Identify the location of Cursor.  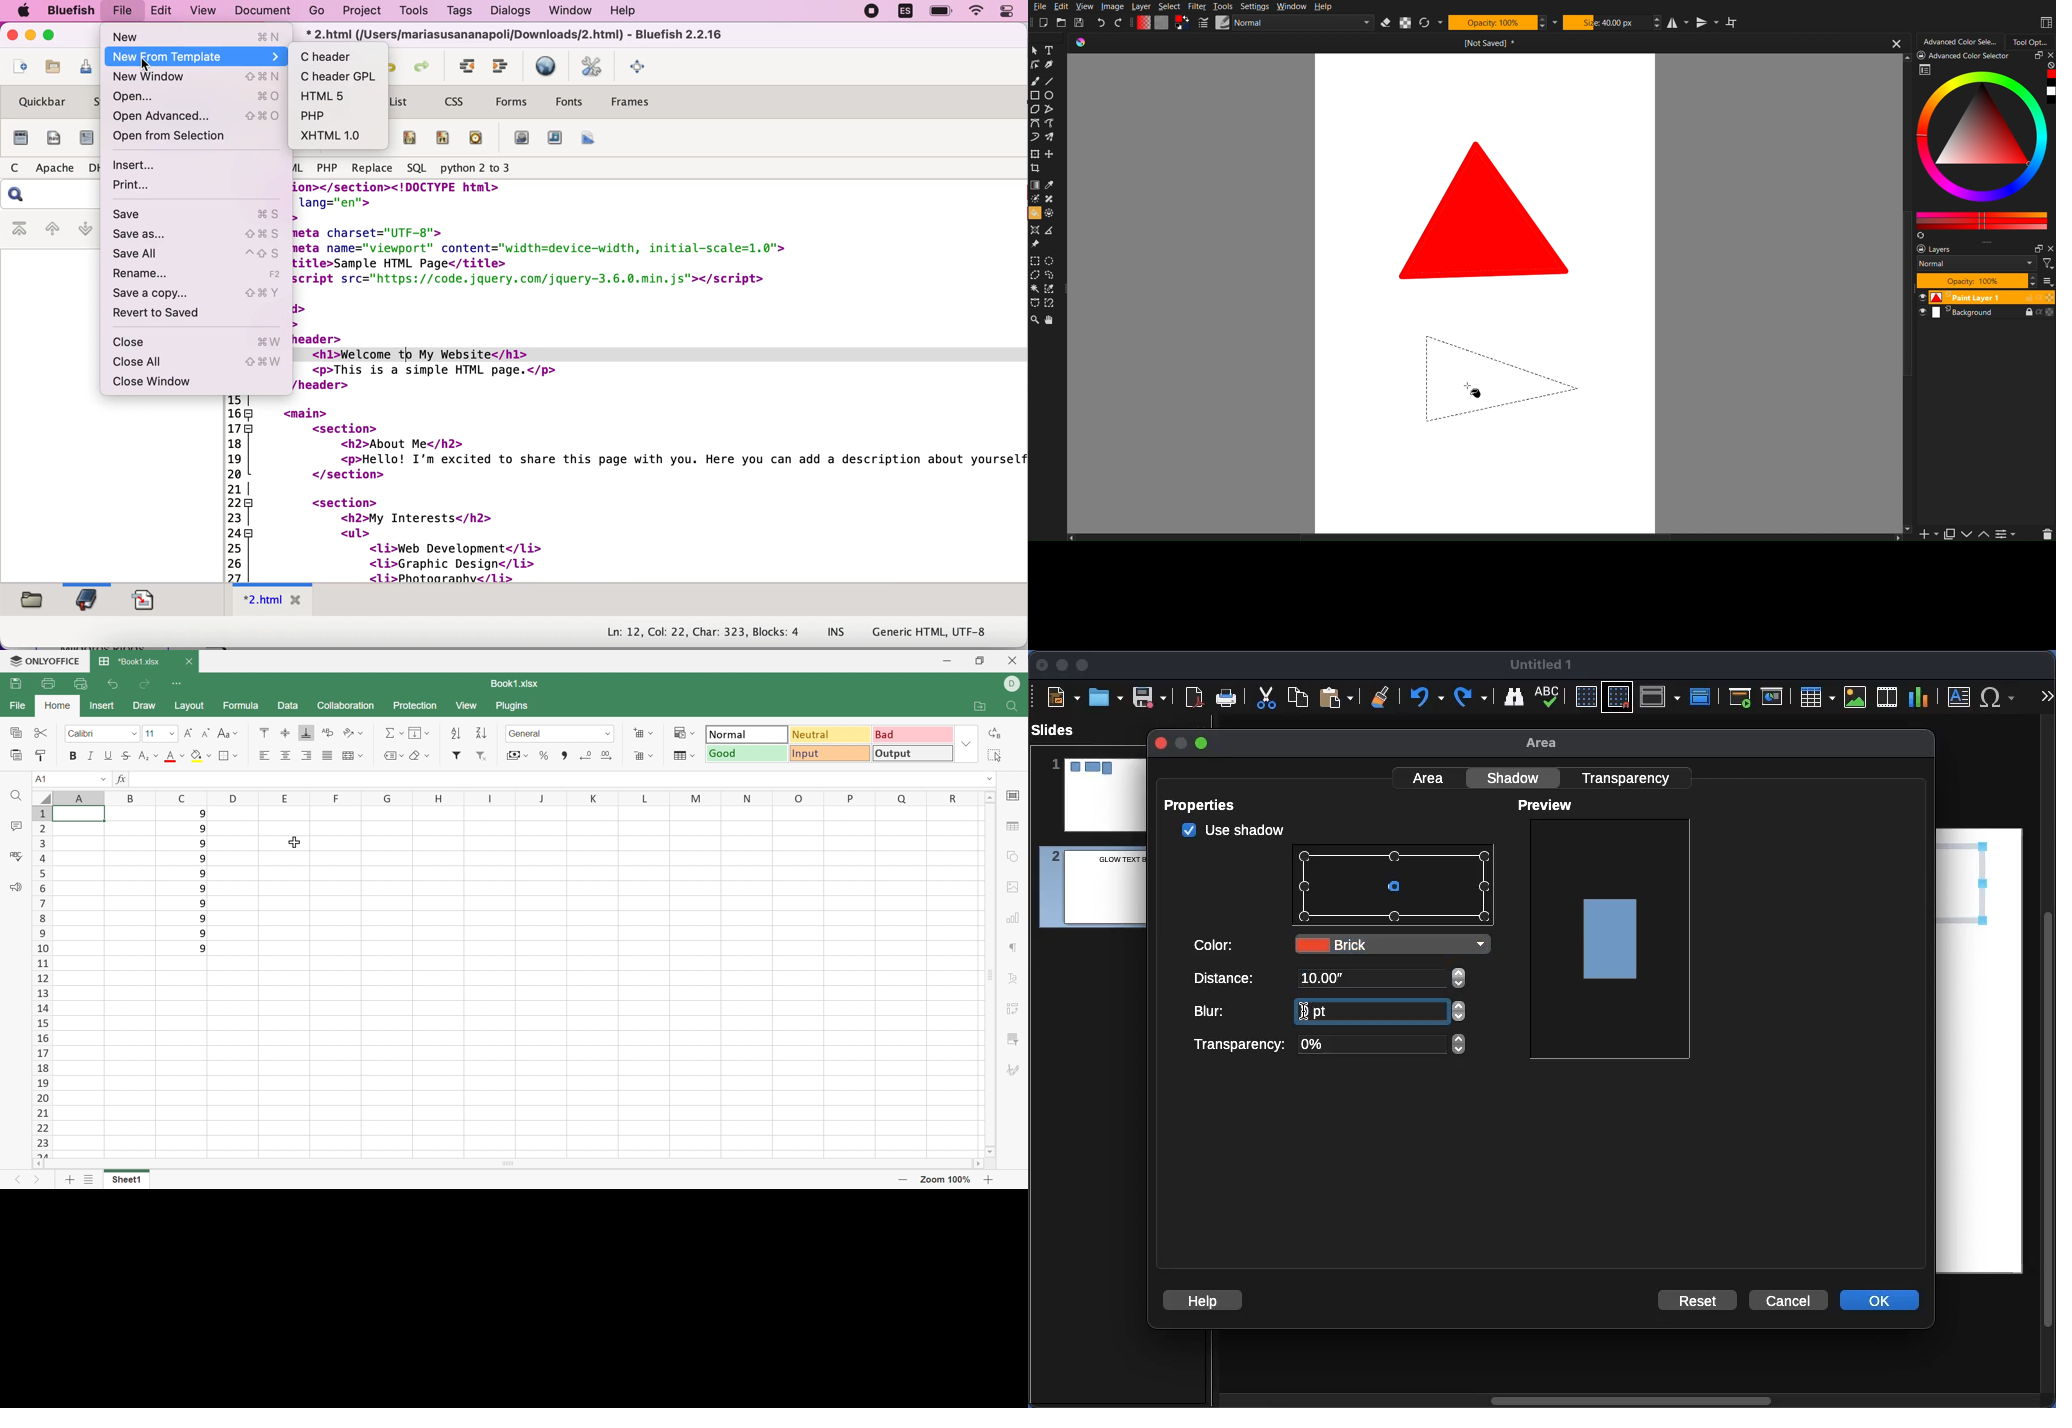
(146, 65).